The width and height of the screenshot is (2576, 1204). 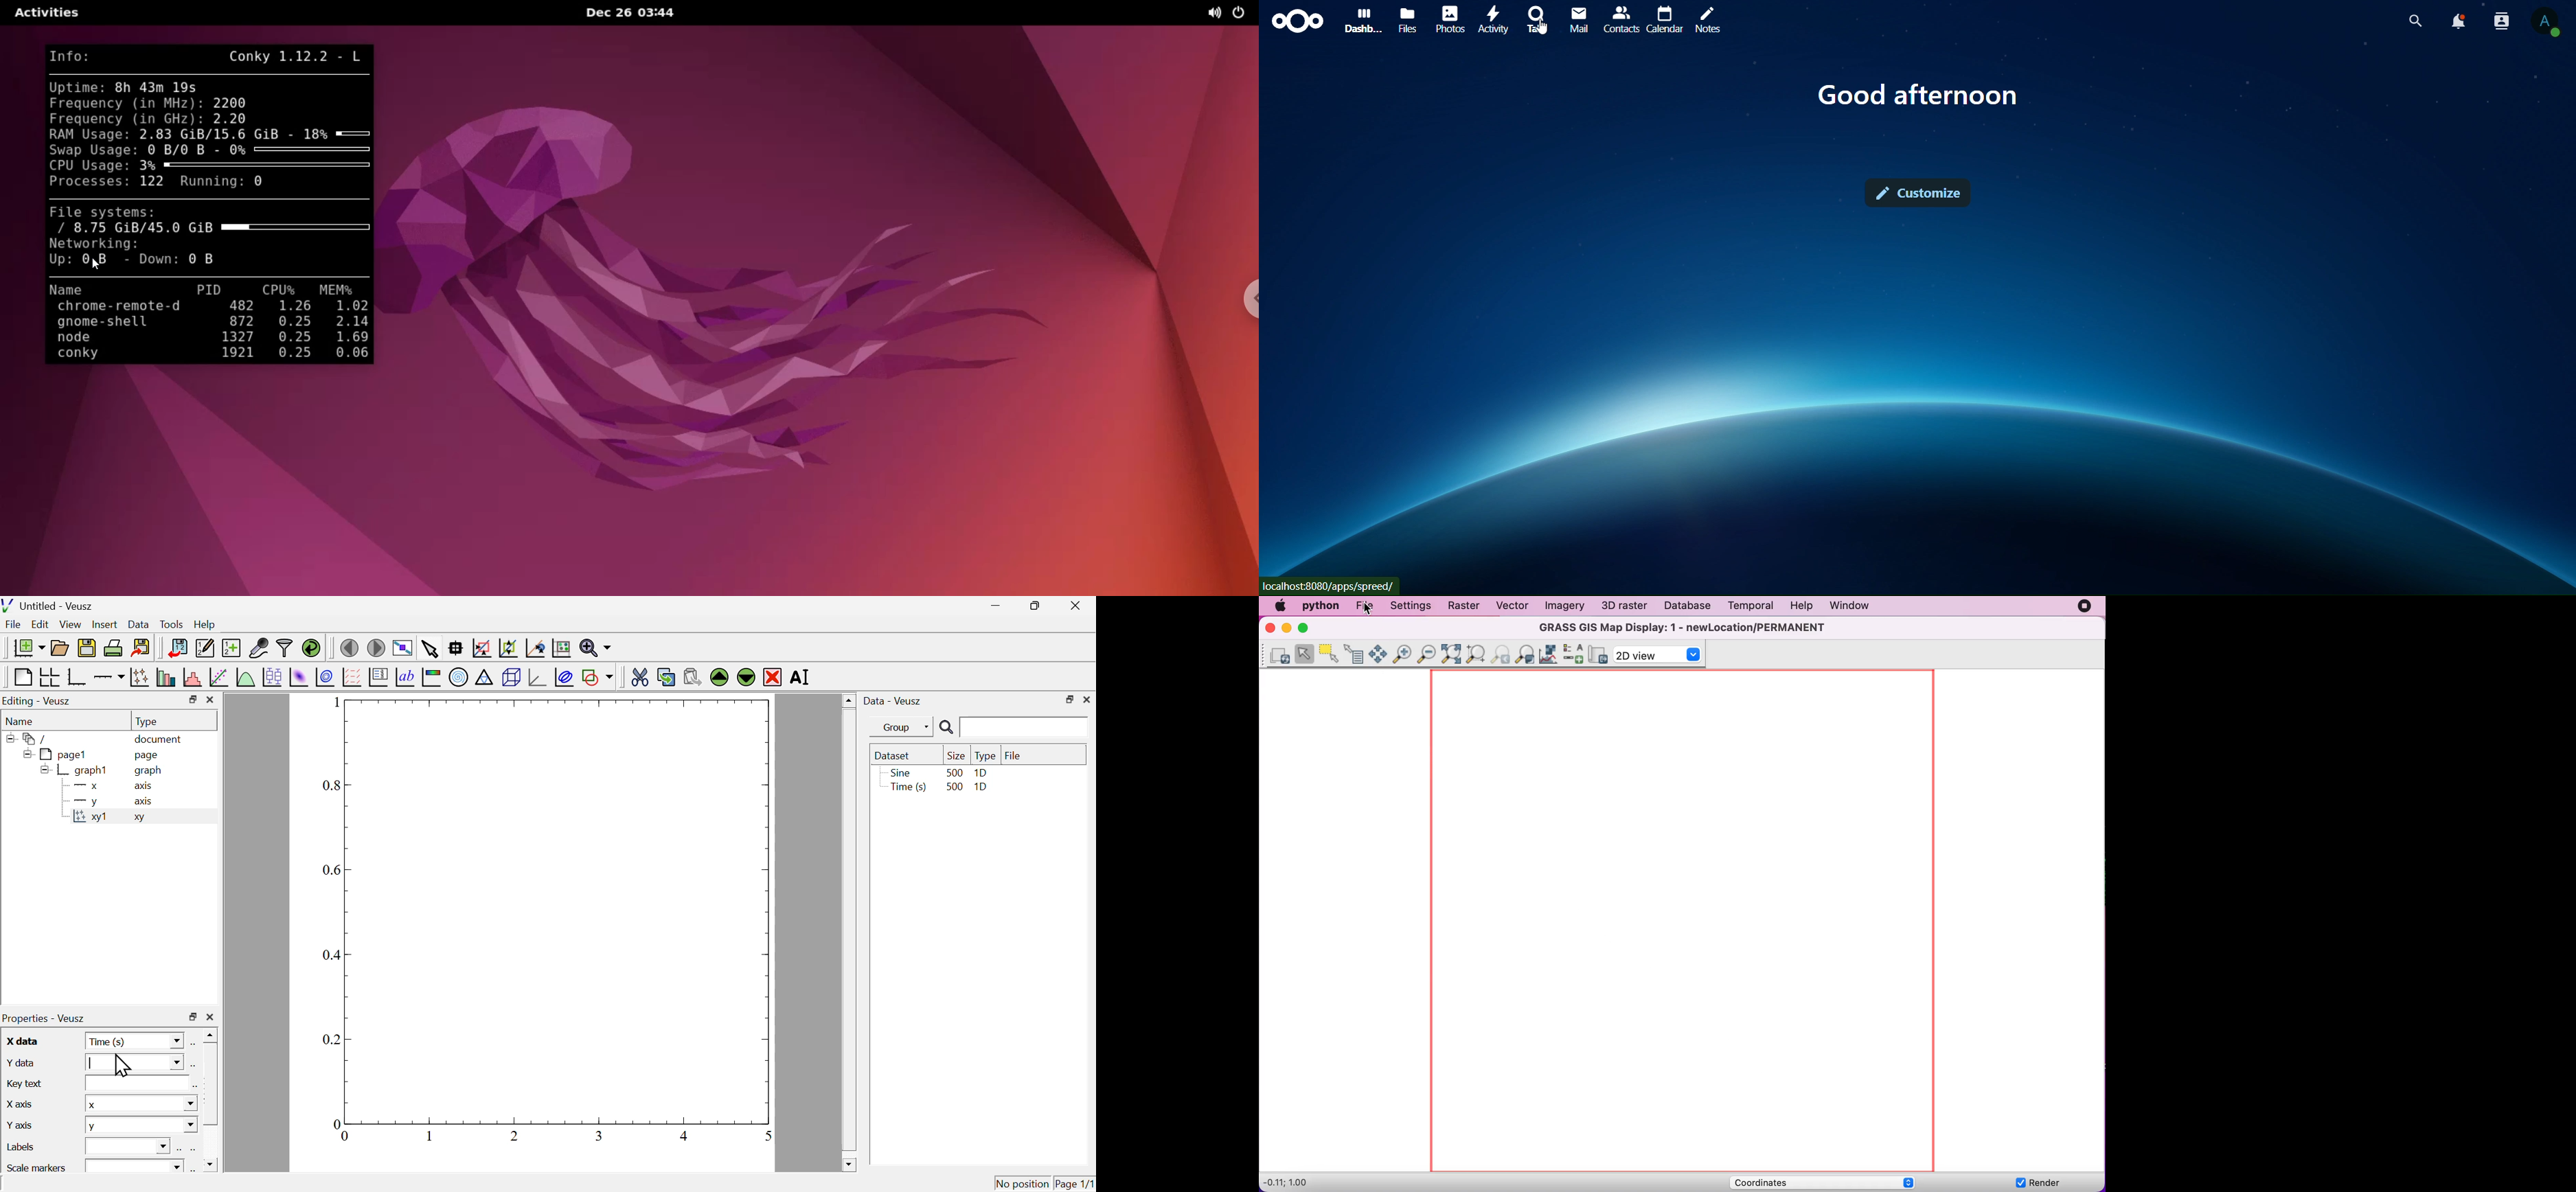 What do you see at coordinates (148, 771) in the screenshot?
I see `graph` at bounding box center [148, 771].